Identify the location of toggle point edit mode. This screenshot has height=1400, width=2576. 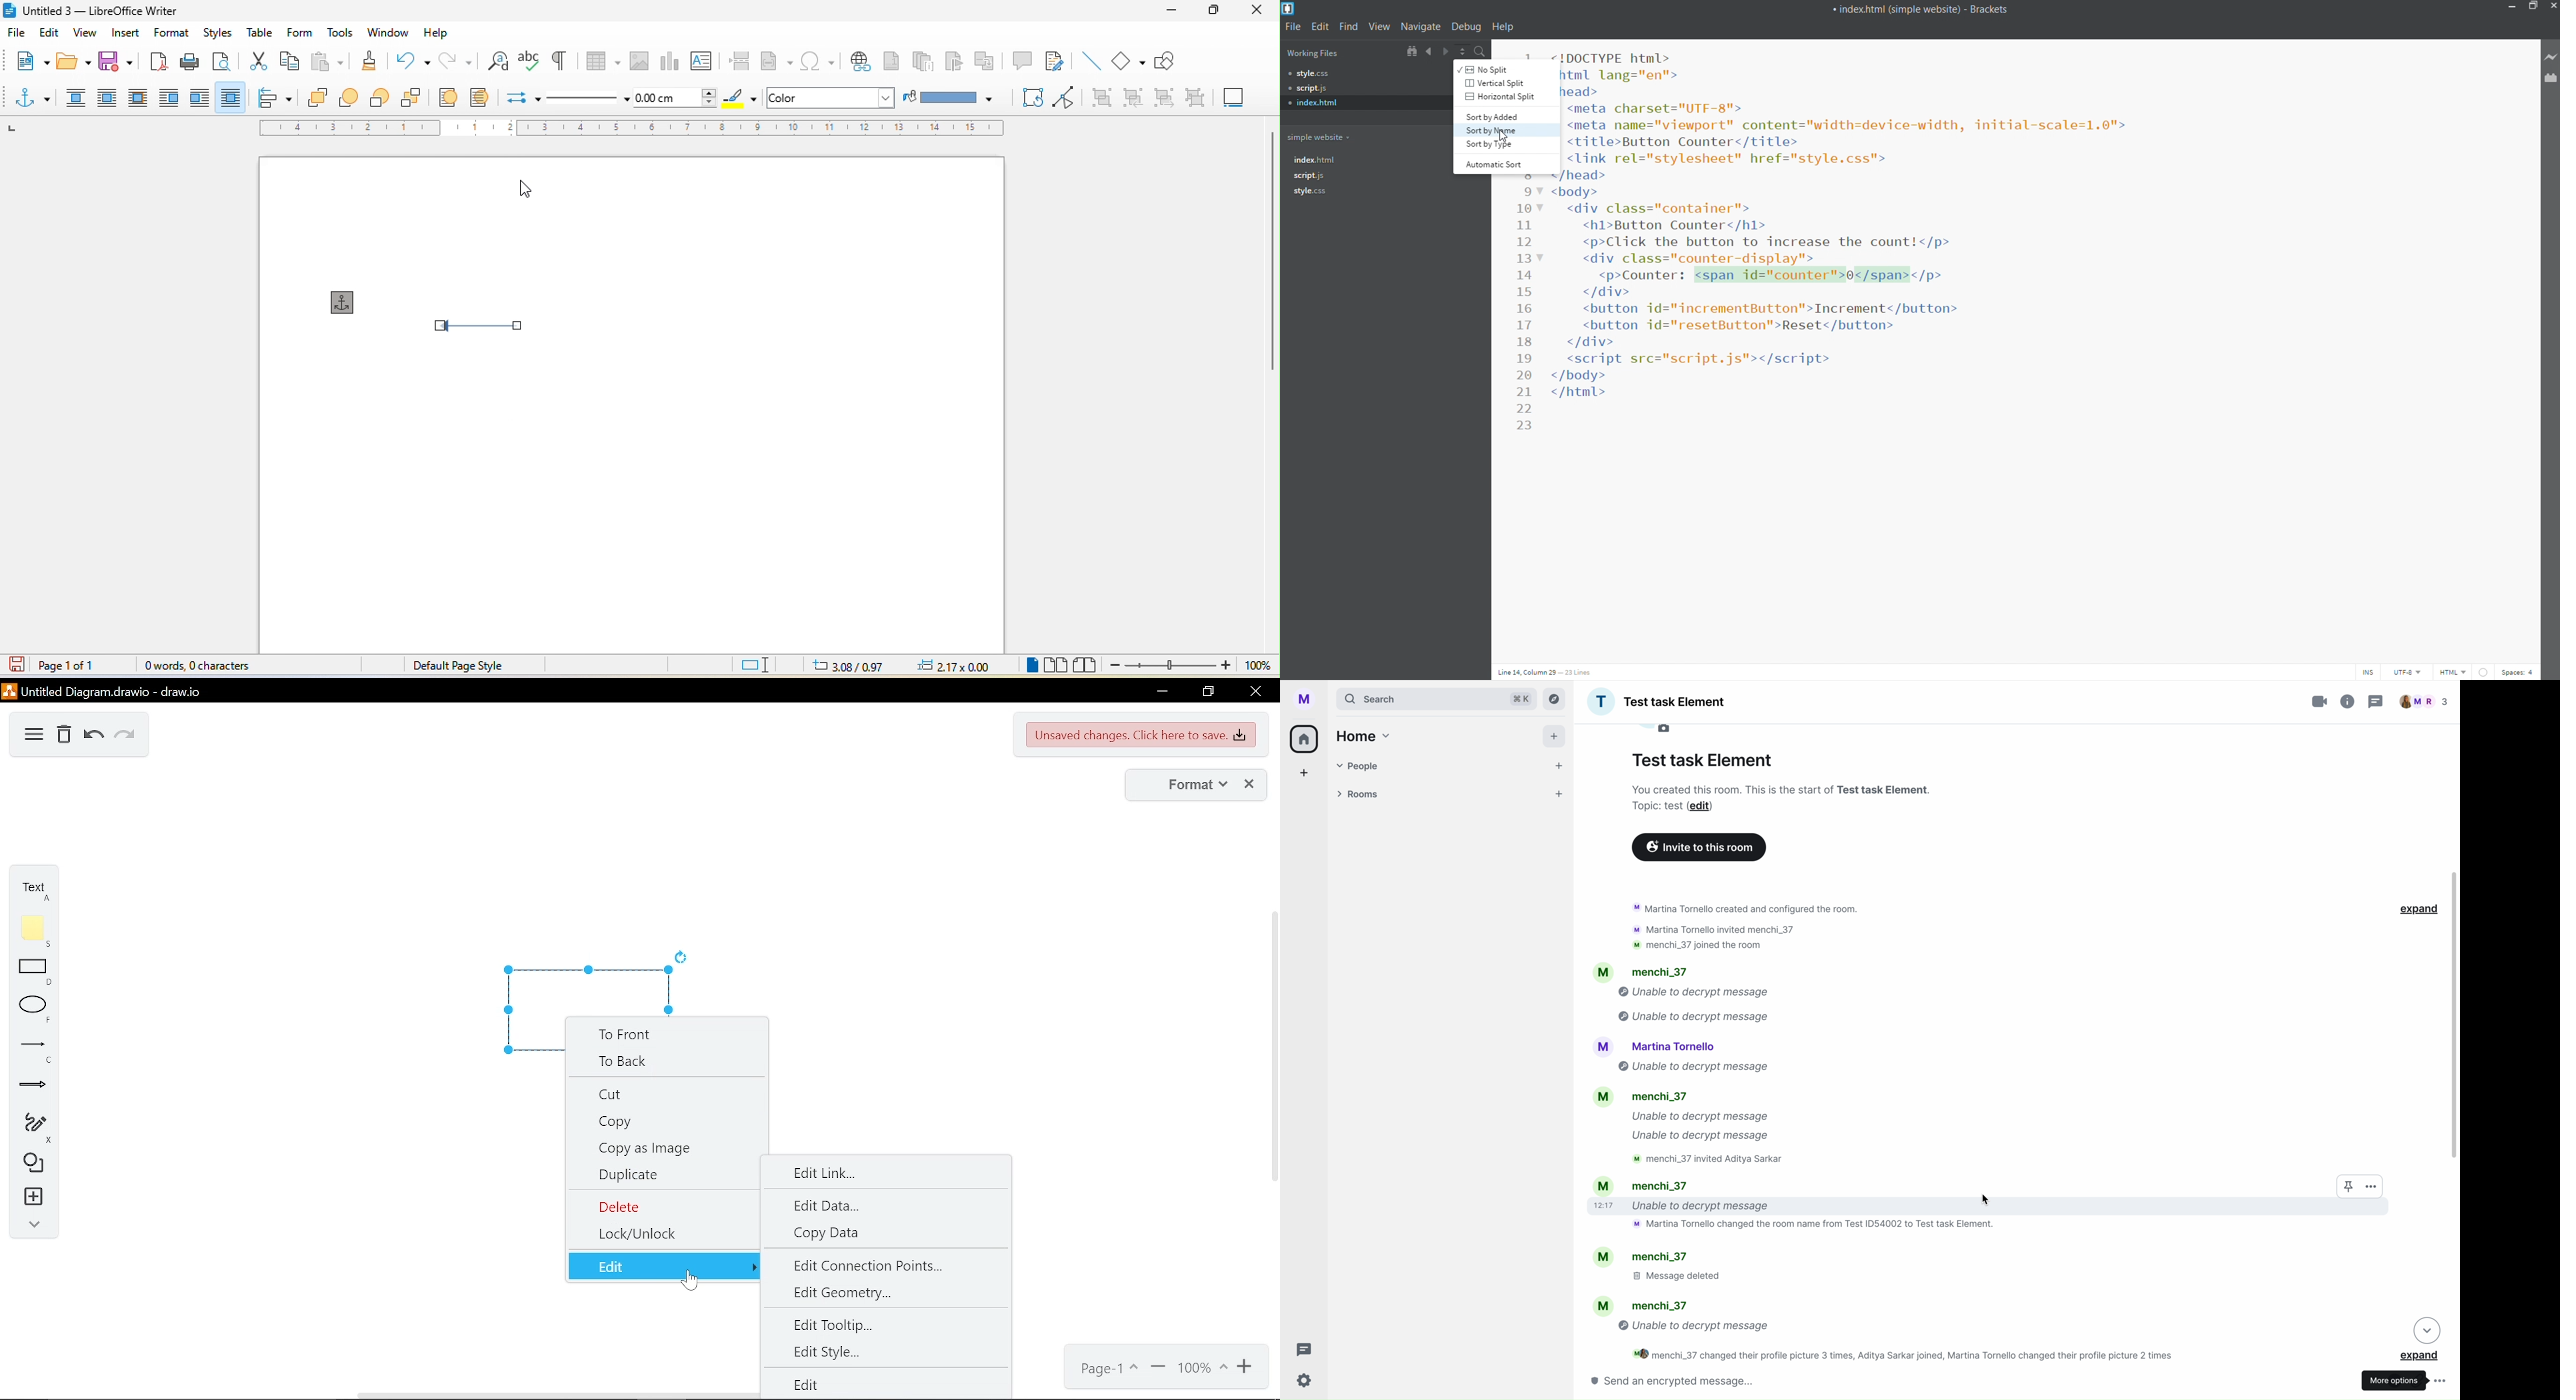
(1070, 97).